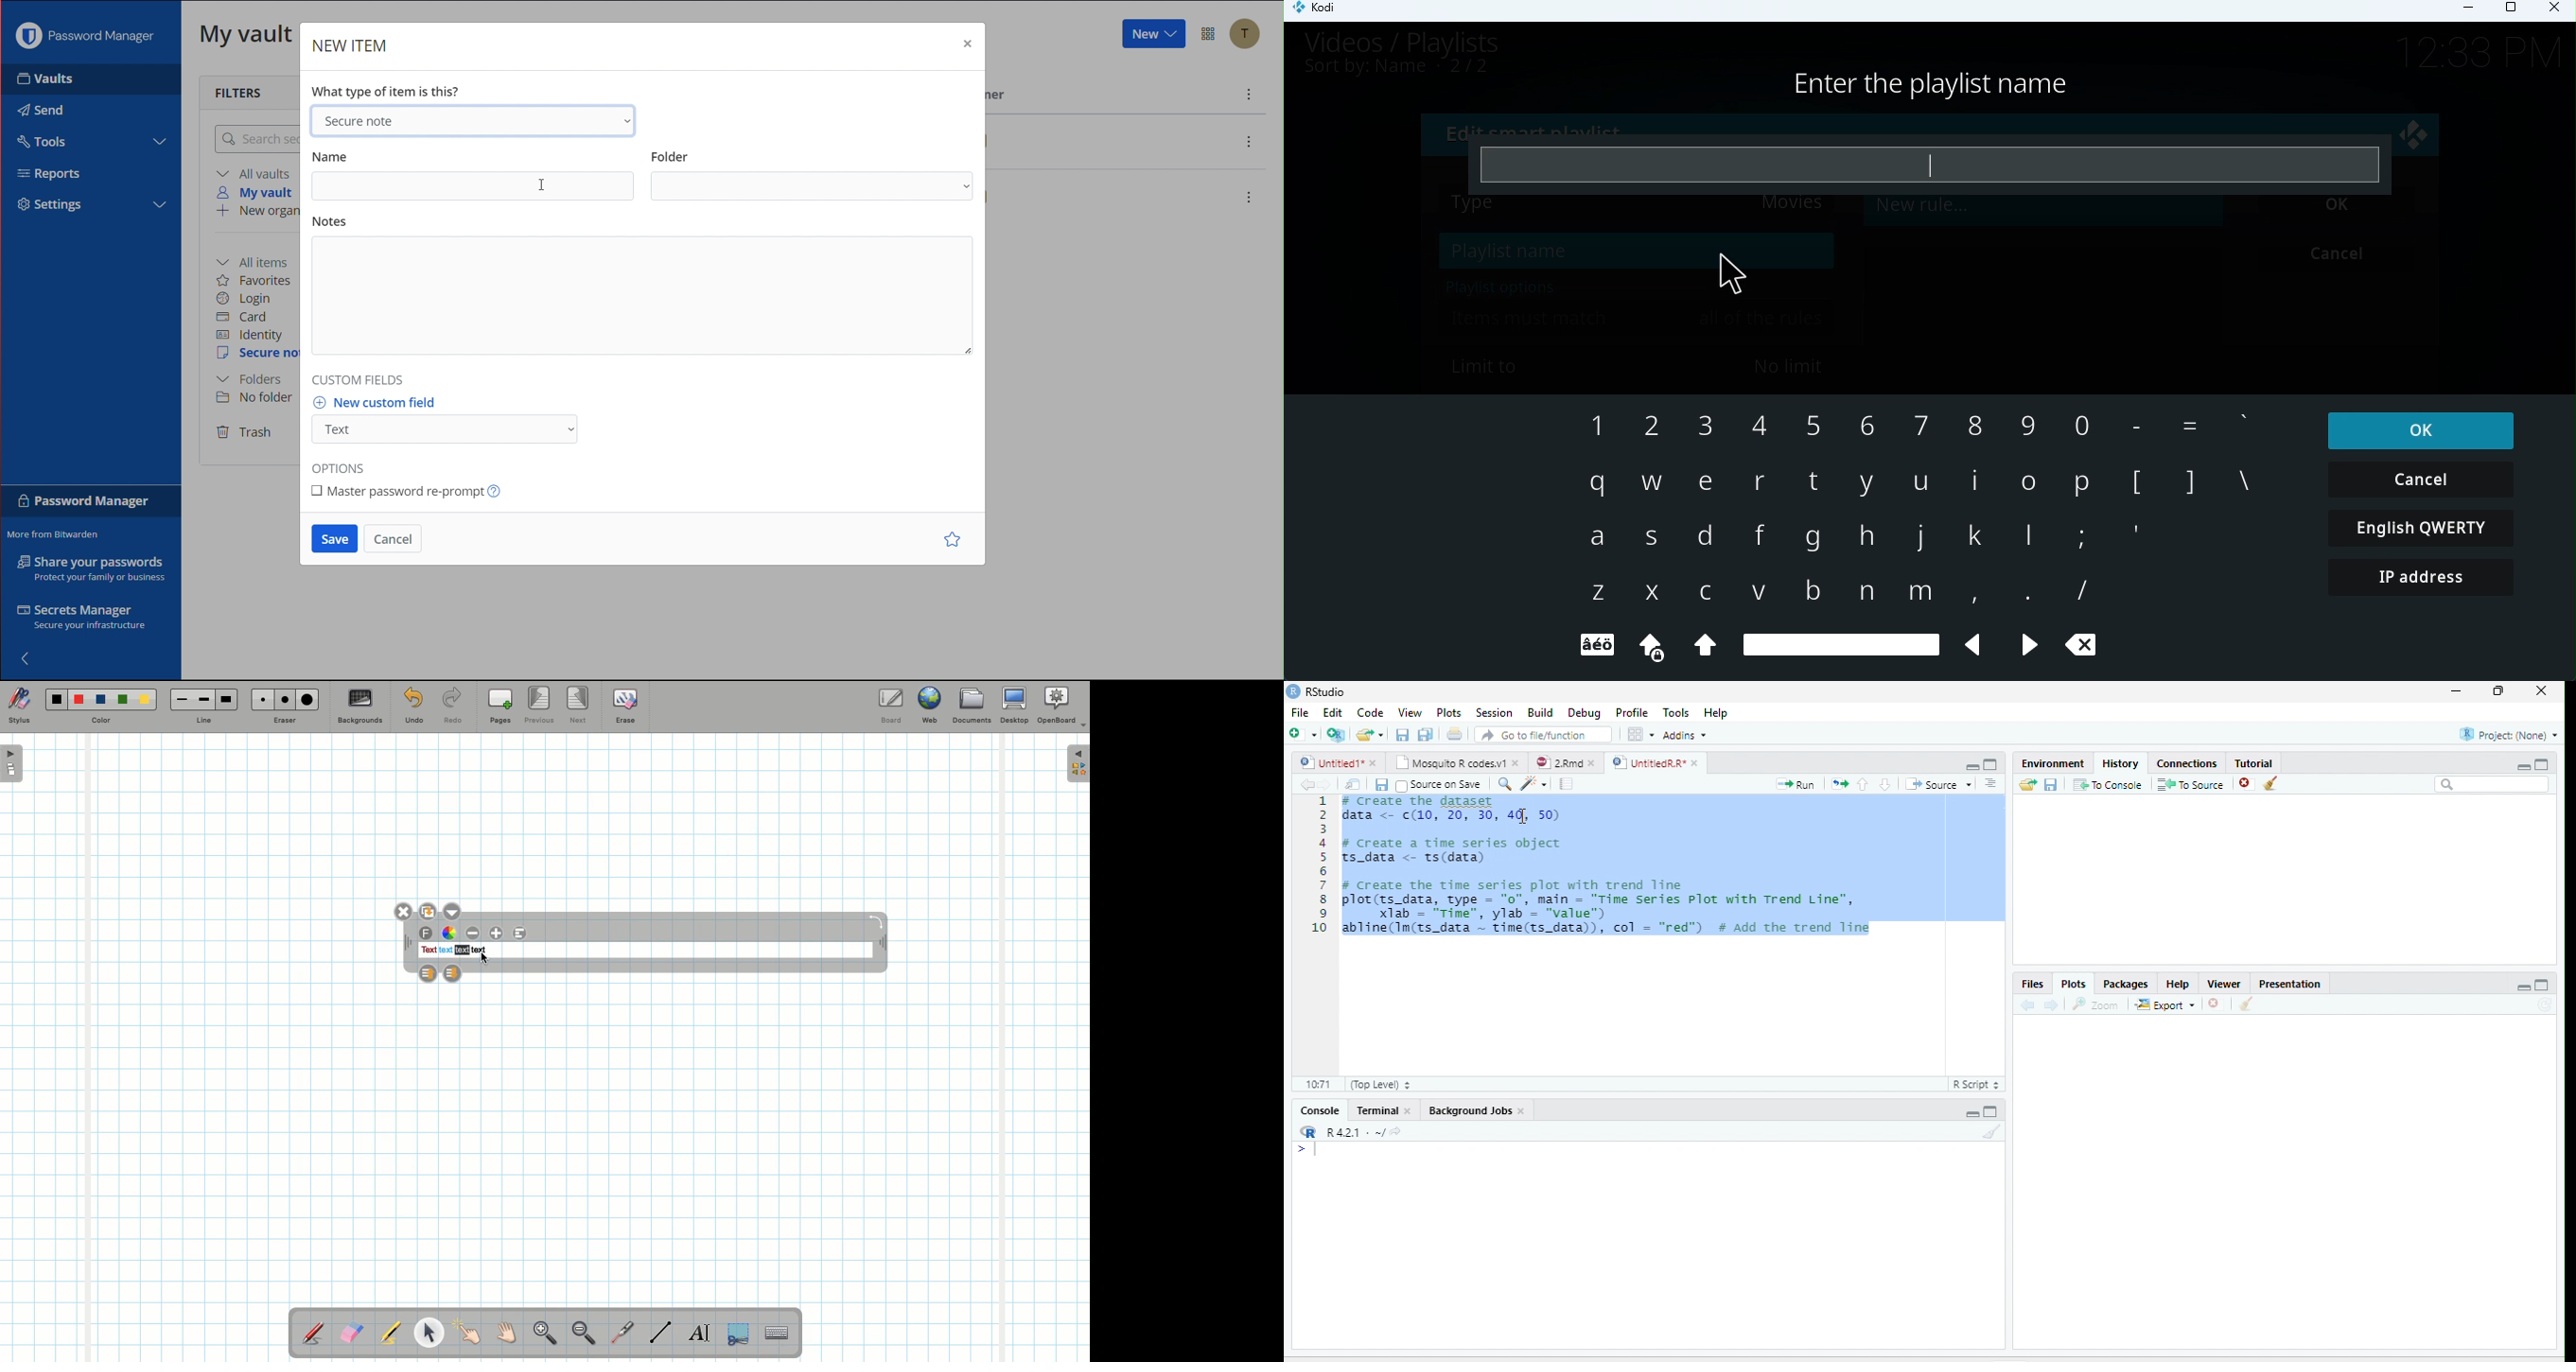  I want to click on Help, so click(1715, 712).